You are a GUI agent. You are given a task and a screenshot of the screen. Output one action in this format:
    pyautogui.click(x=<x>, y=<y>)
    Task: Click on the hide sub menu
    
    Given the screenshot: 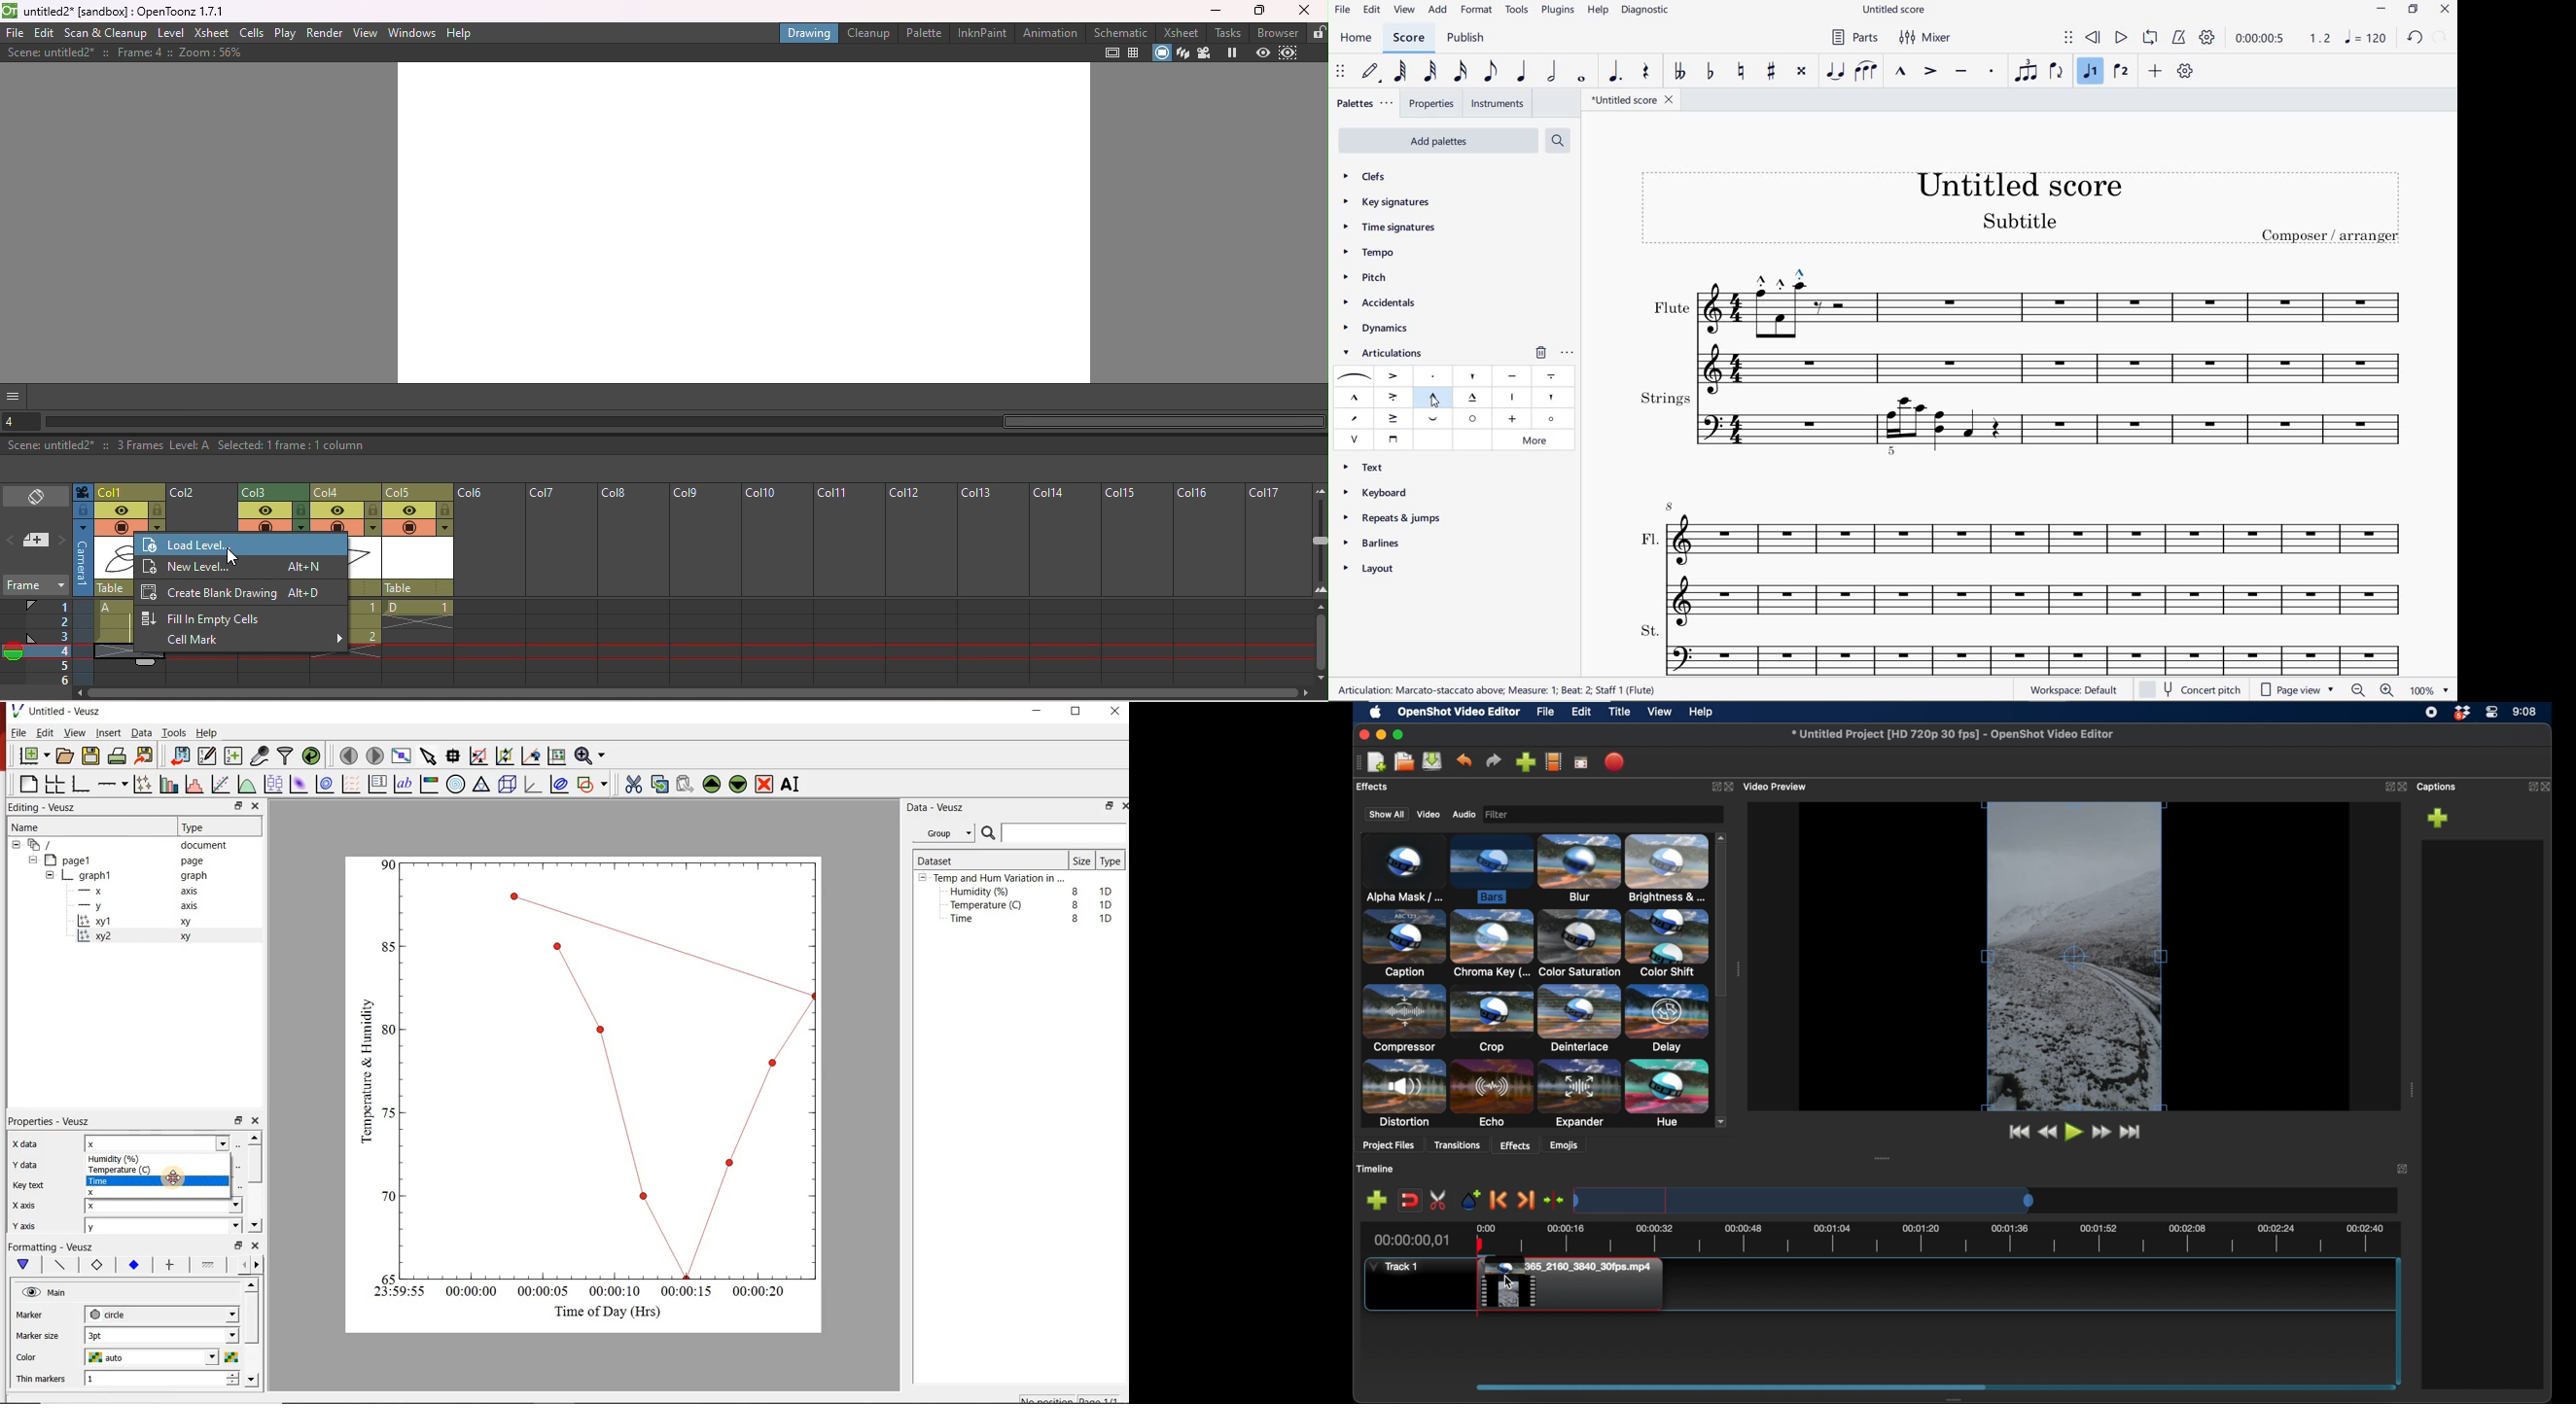 What is the action you would take?
    pyautogui.click(x=35, y=861)
    